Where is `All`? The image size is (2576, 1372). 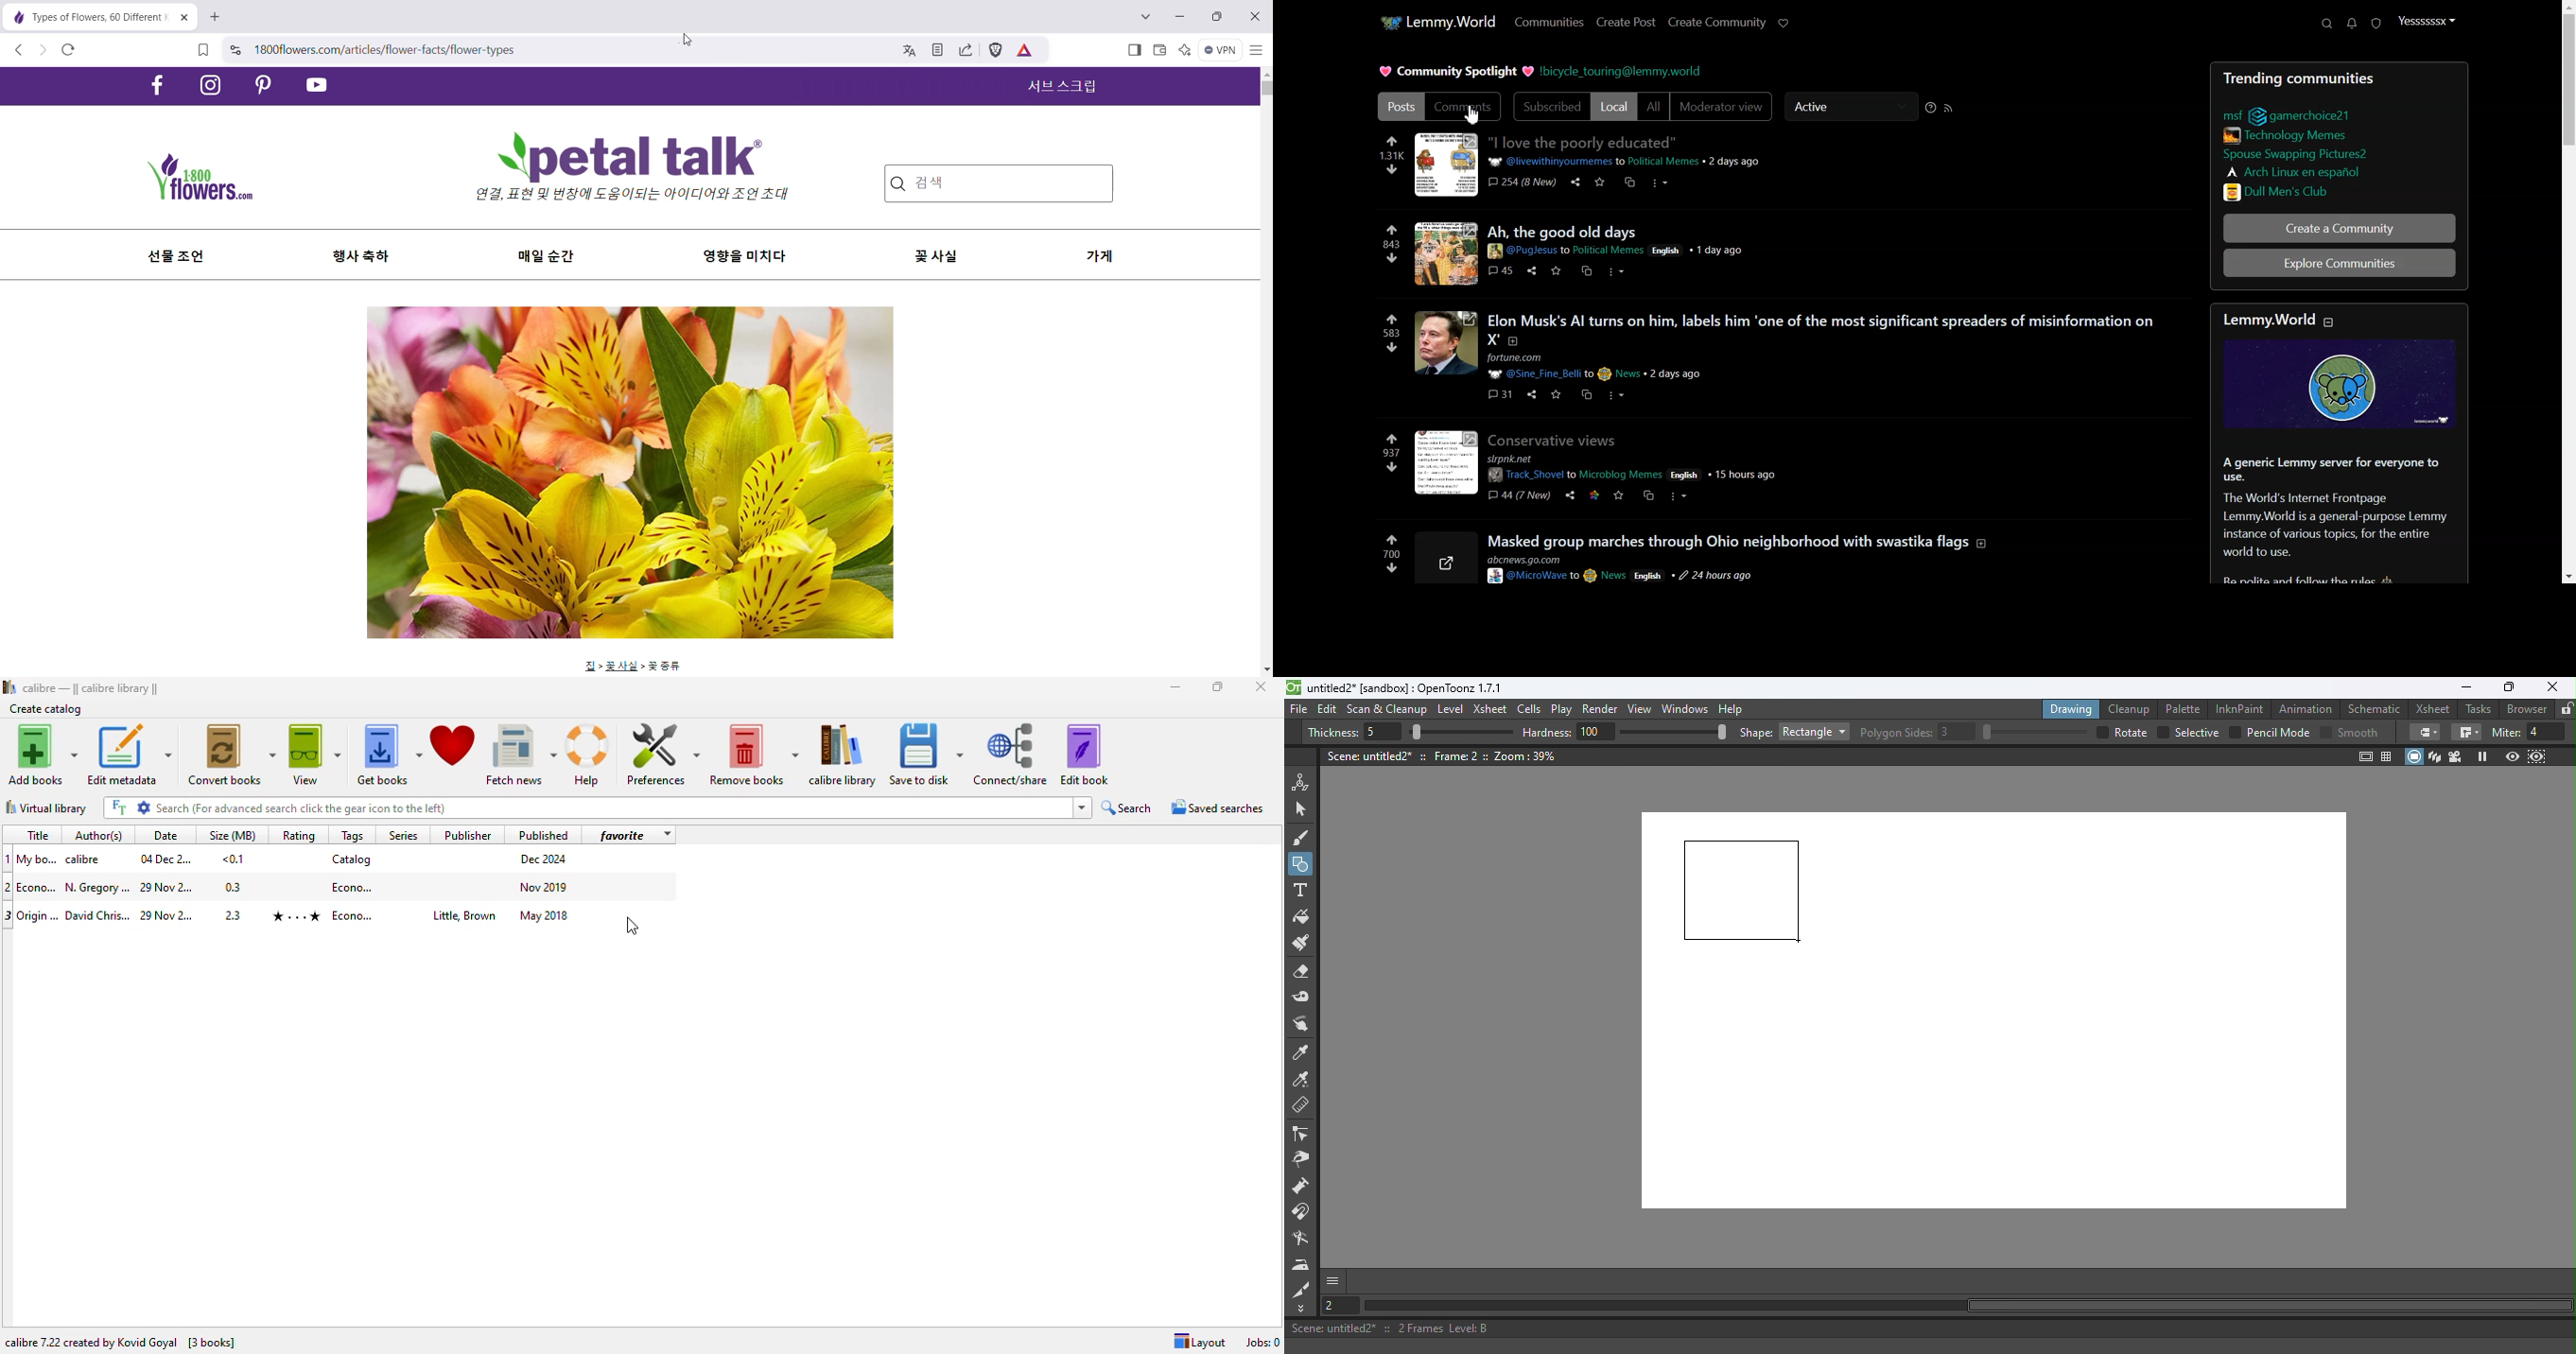
All is located at coordinates (1653, 108).